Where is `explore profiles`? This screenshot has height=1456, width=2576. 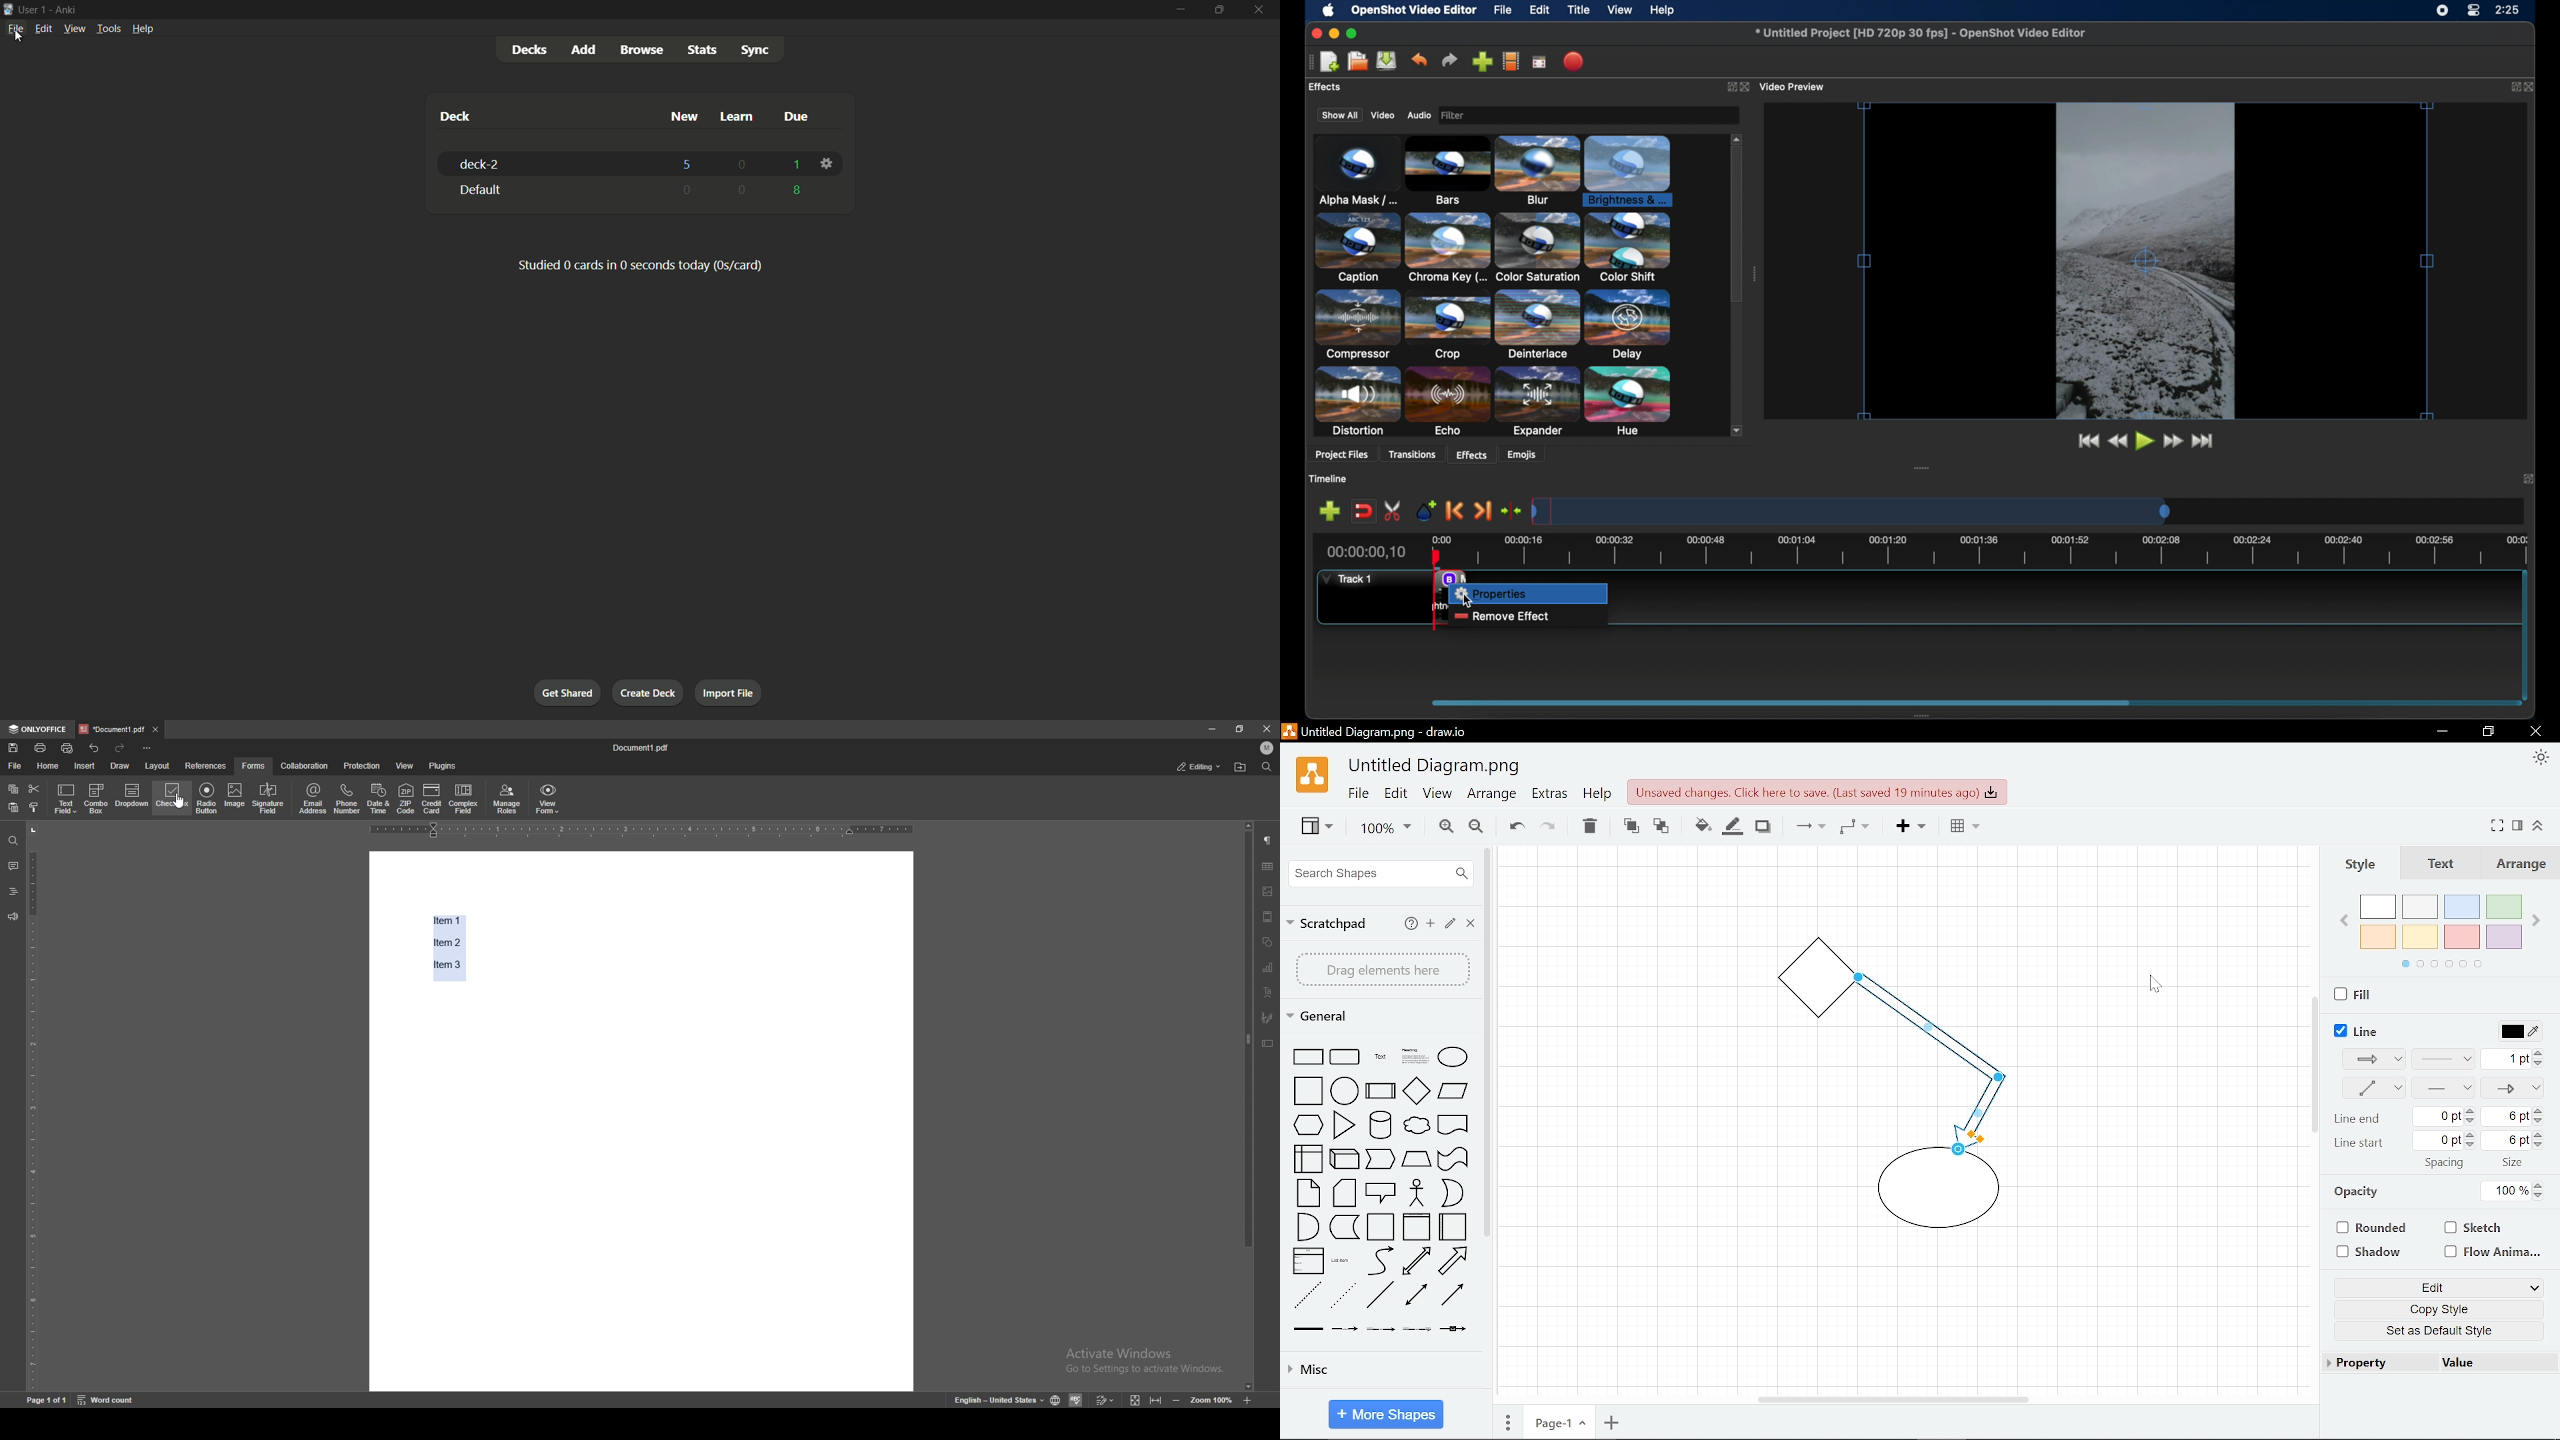 explore profiles is located at coordinates (1512, 62).